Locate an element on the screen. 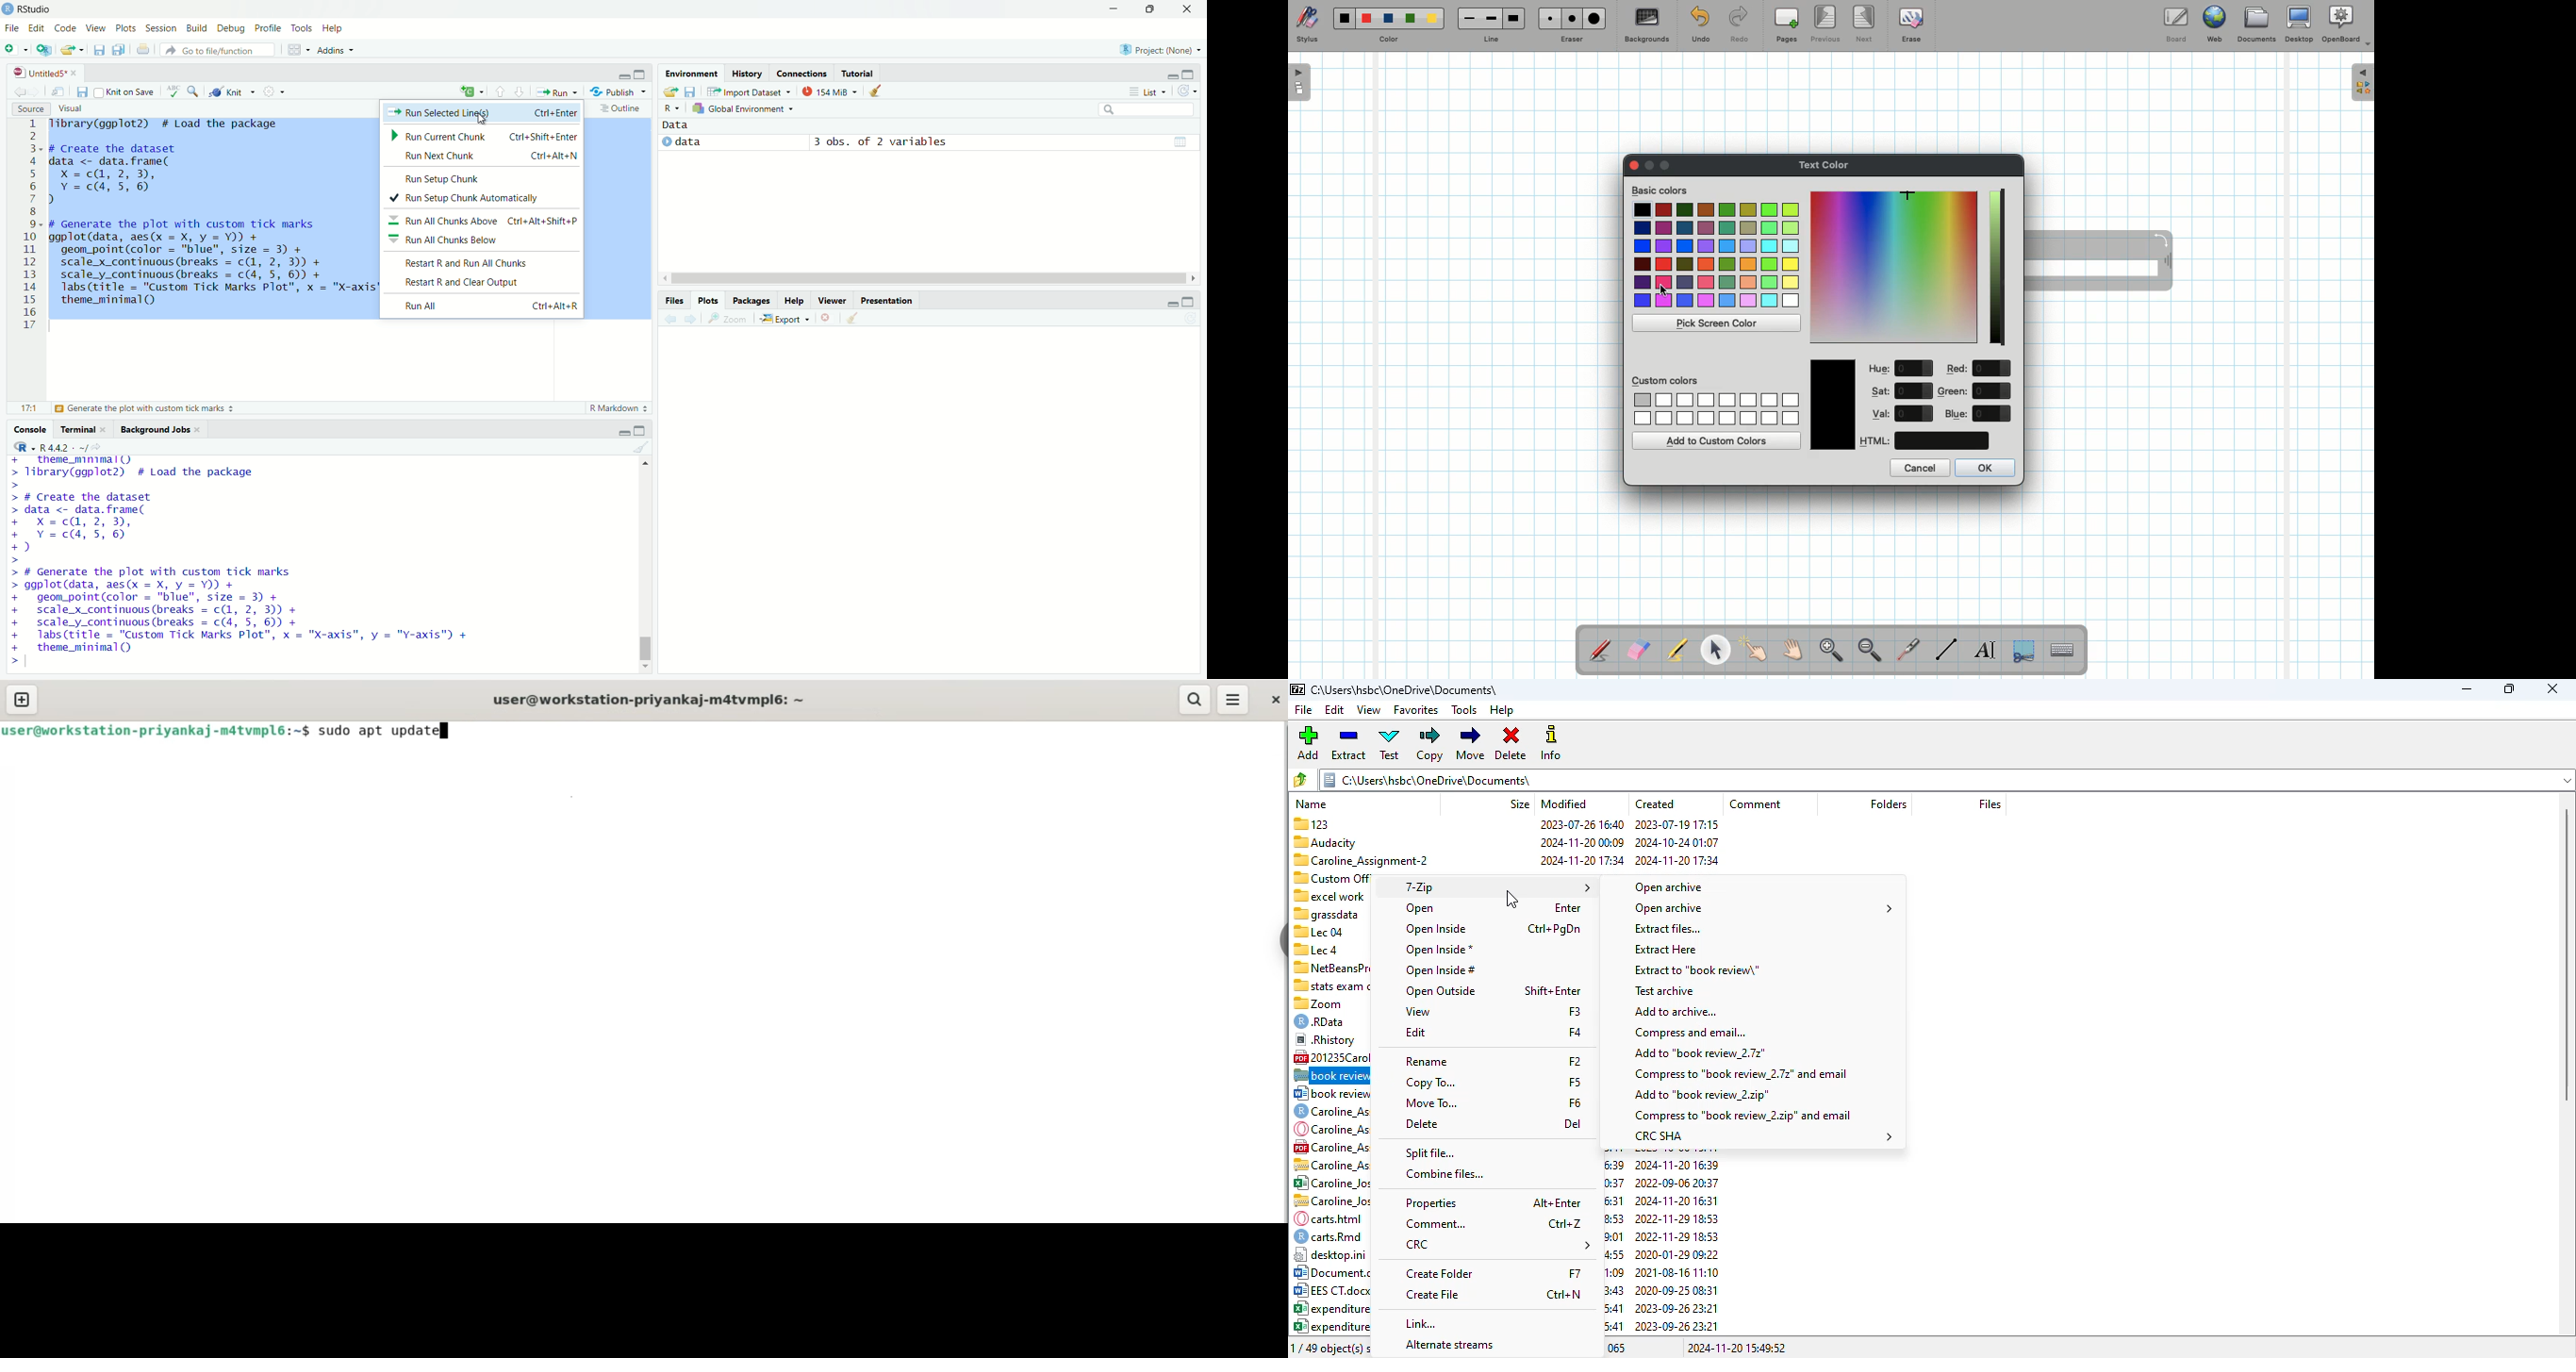 The width and height of the screenshot is (2576, 1372). new file is located at coordinates (16, 50).